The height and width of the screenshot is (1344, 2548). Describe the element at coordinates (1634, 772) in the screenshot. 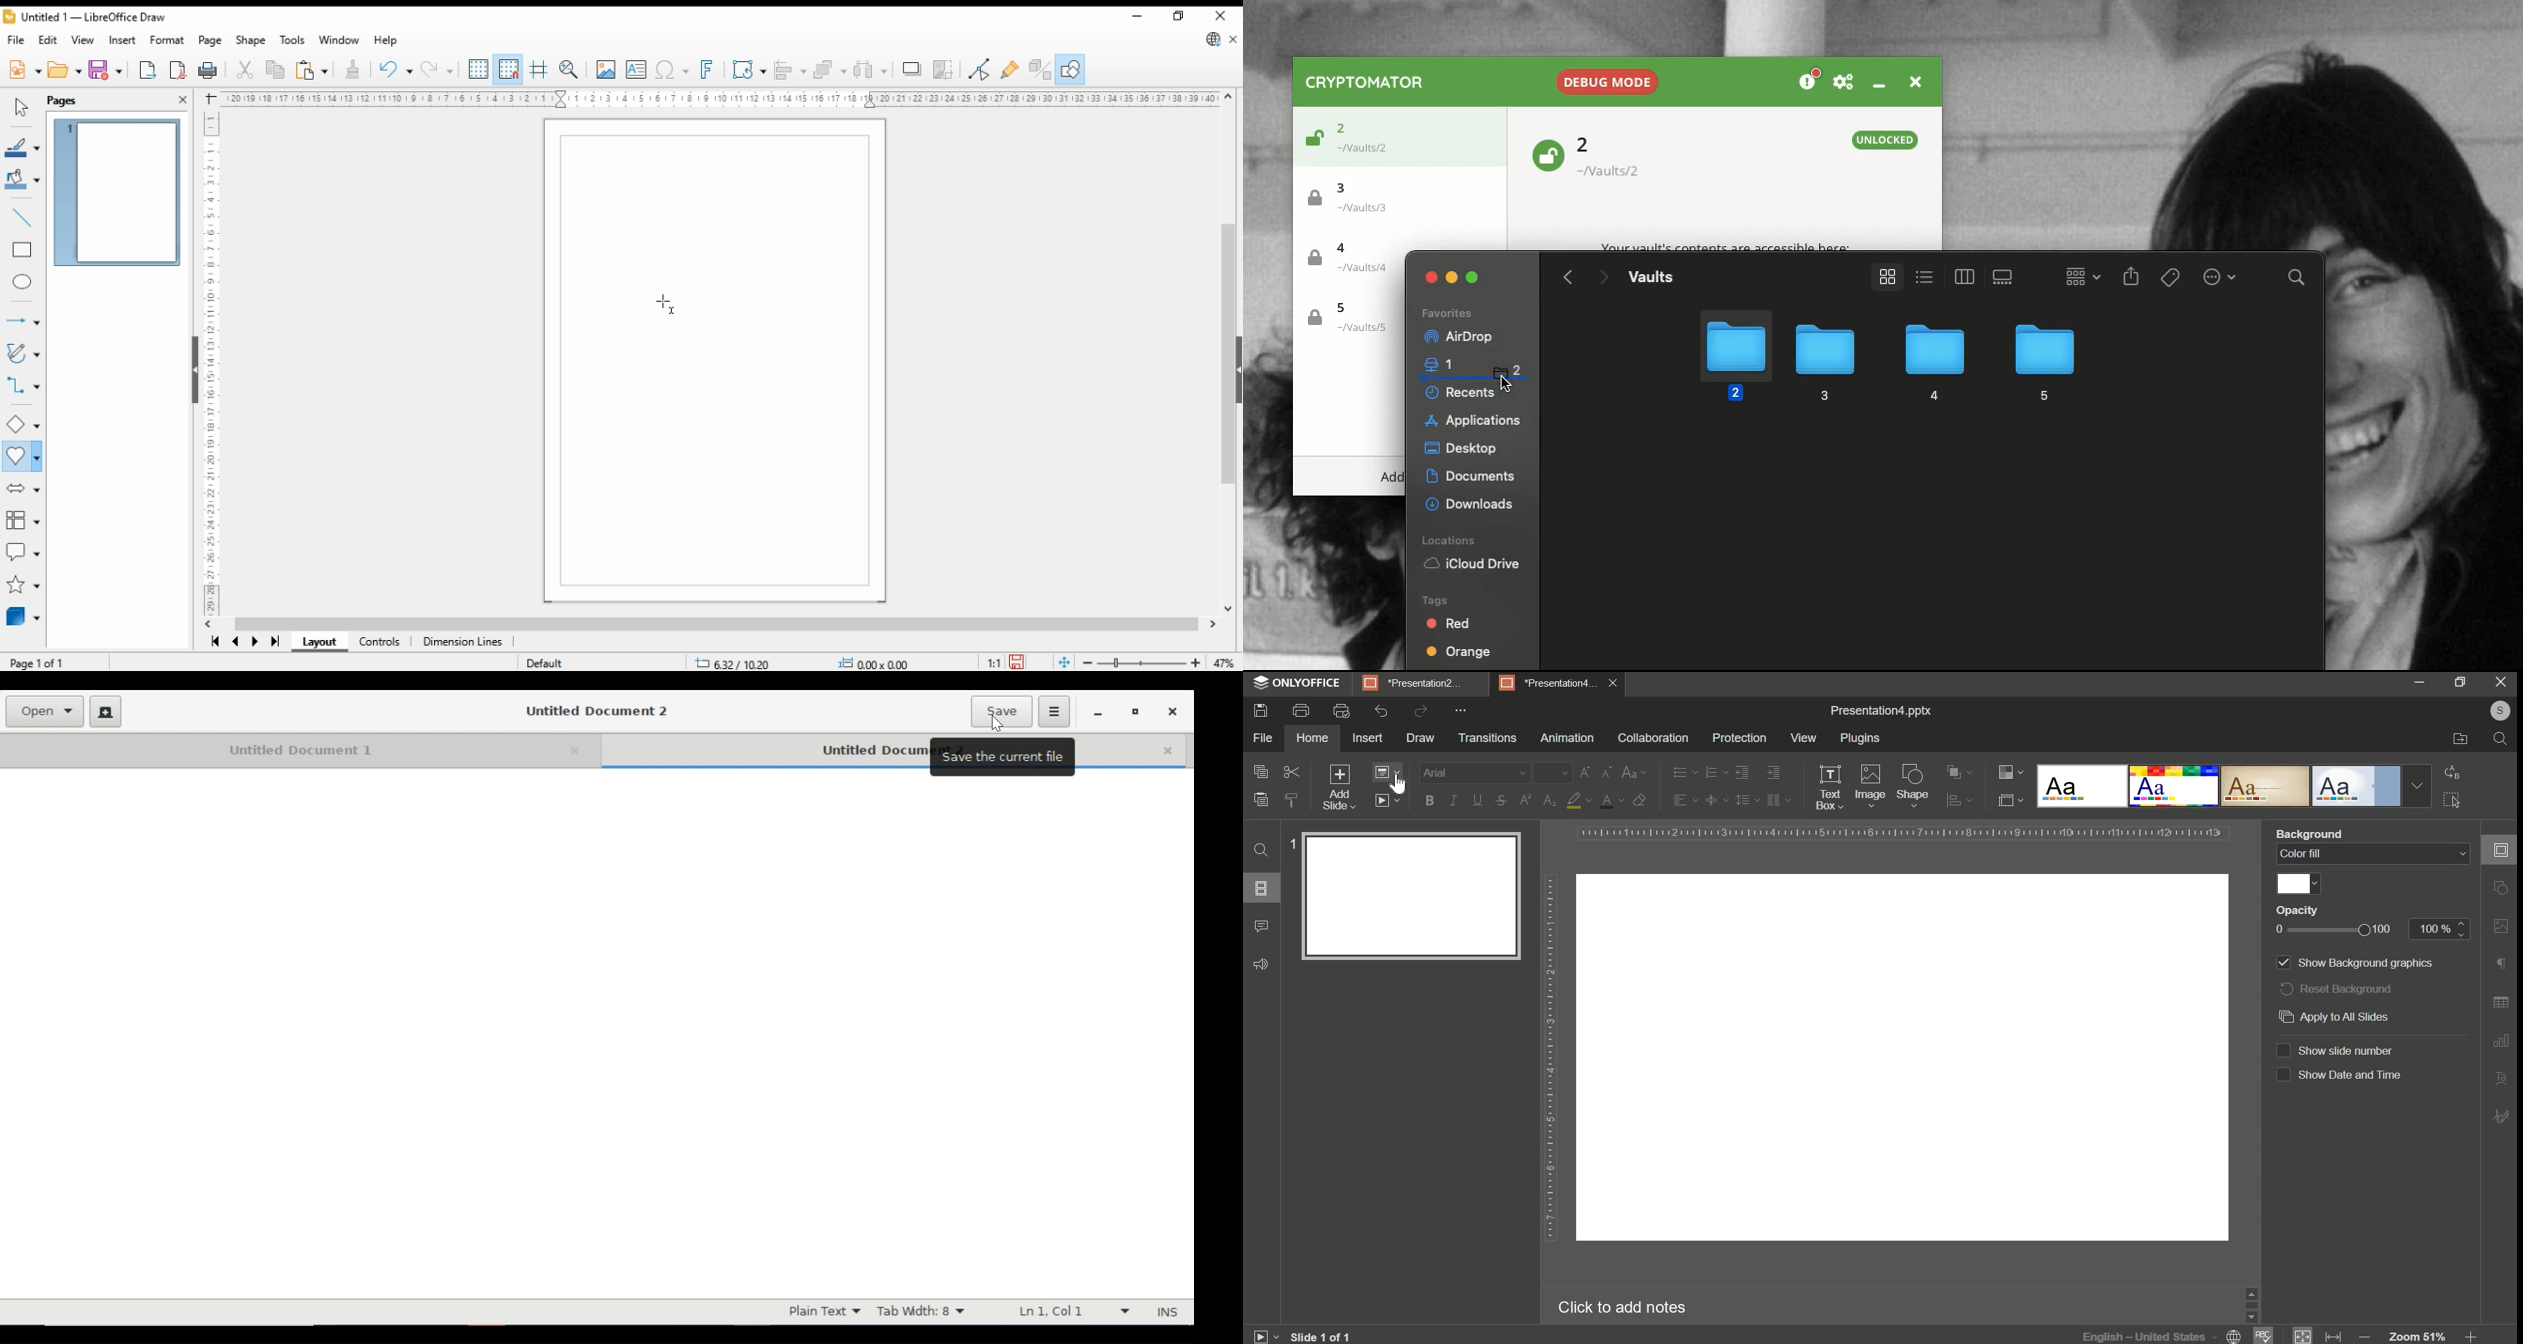

I see `change case` at that location.